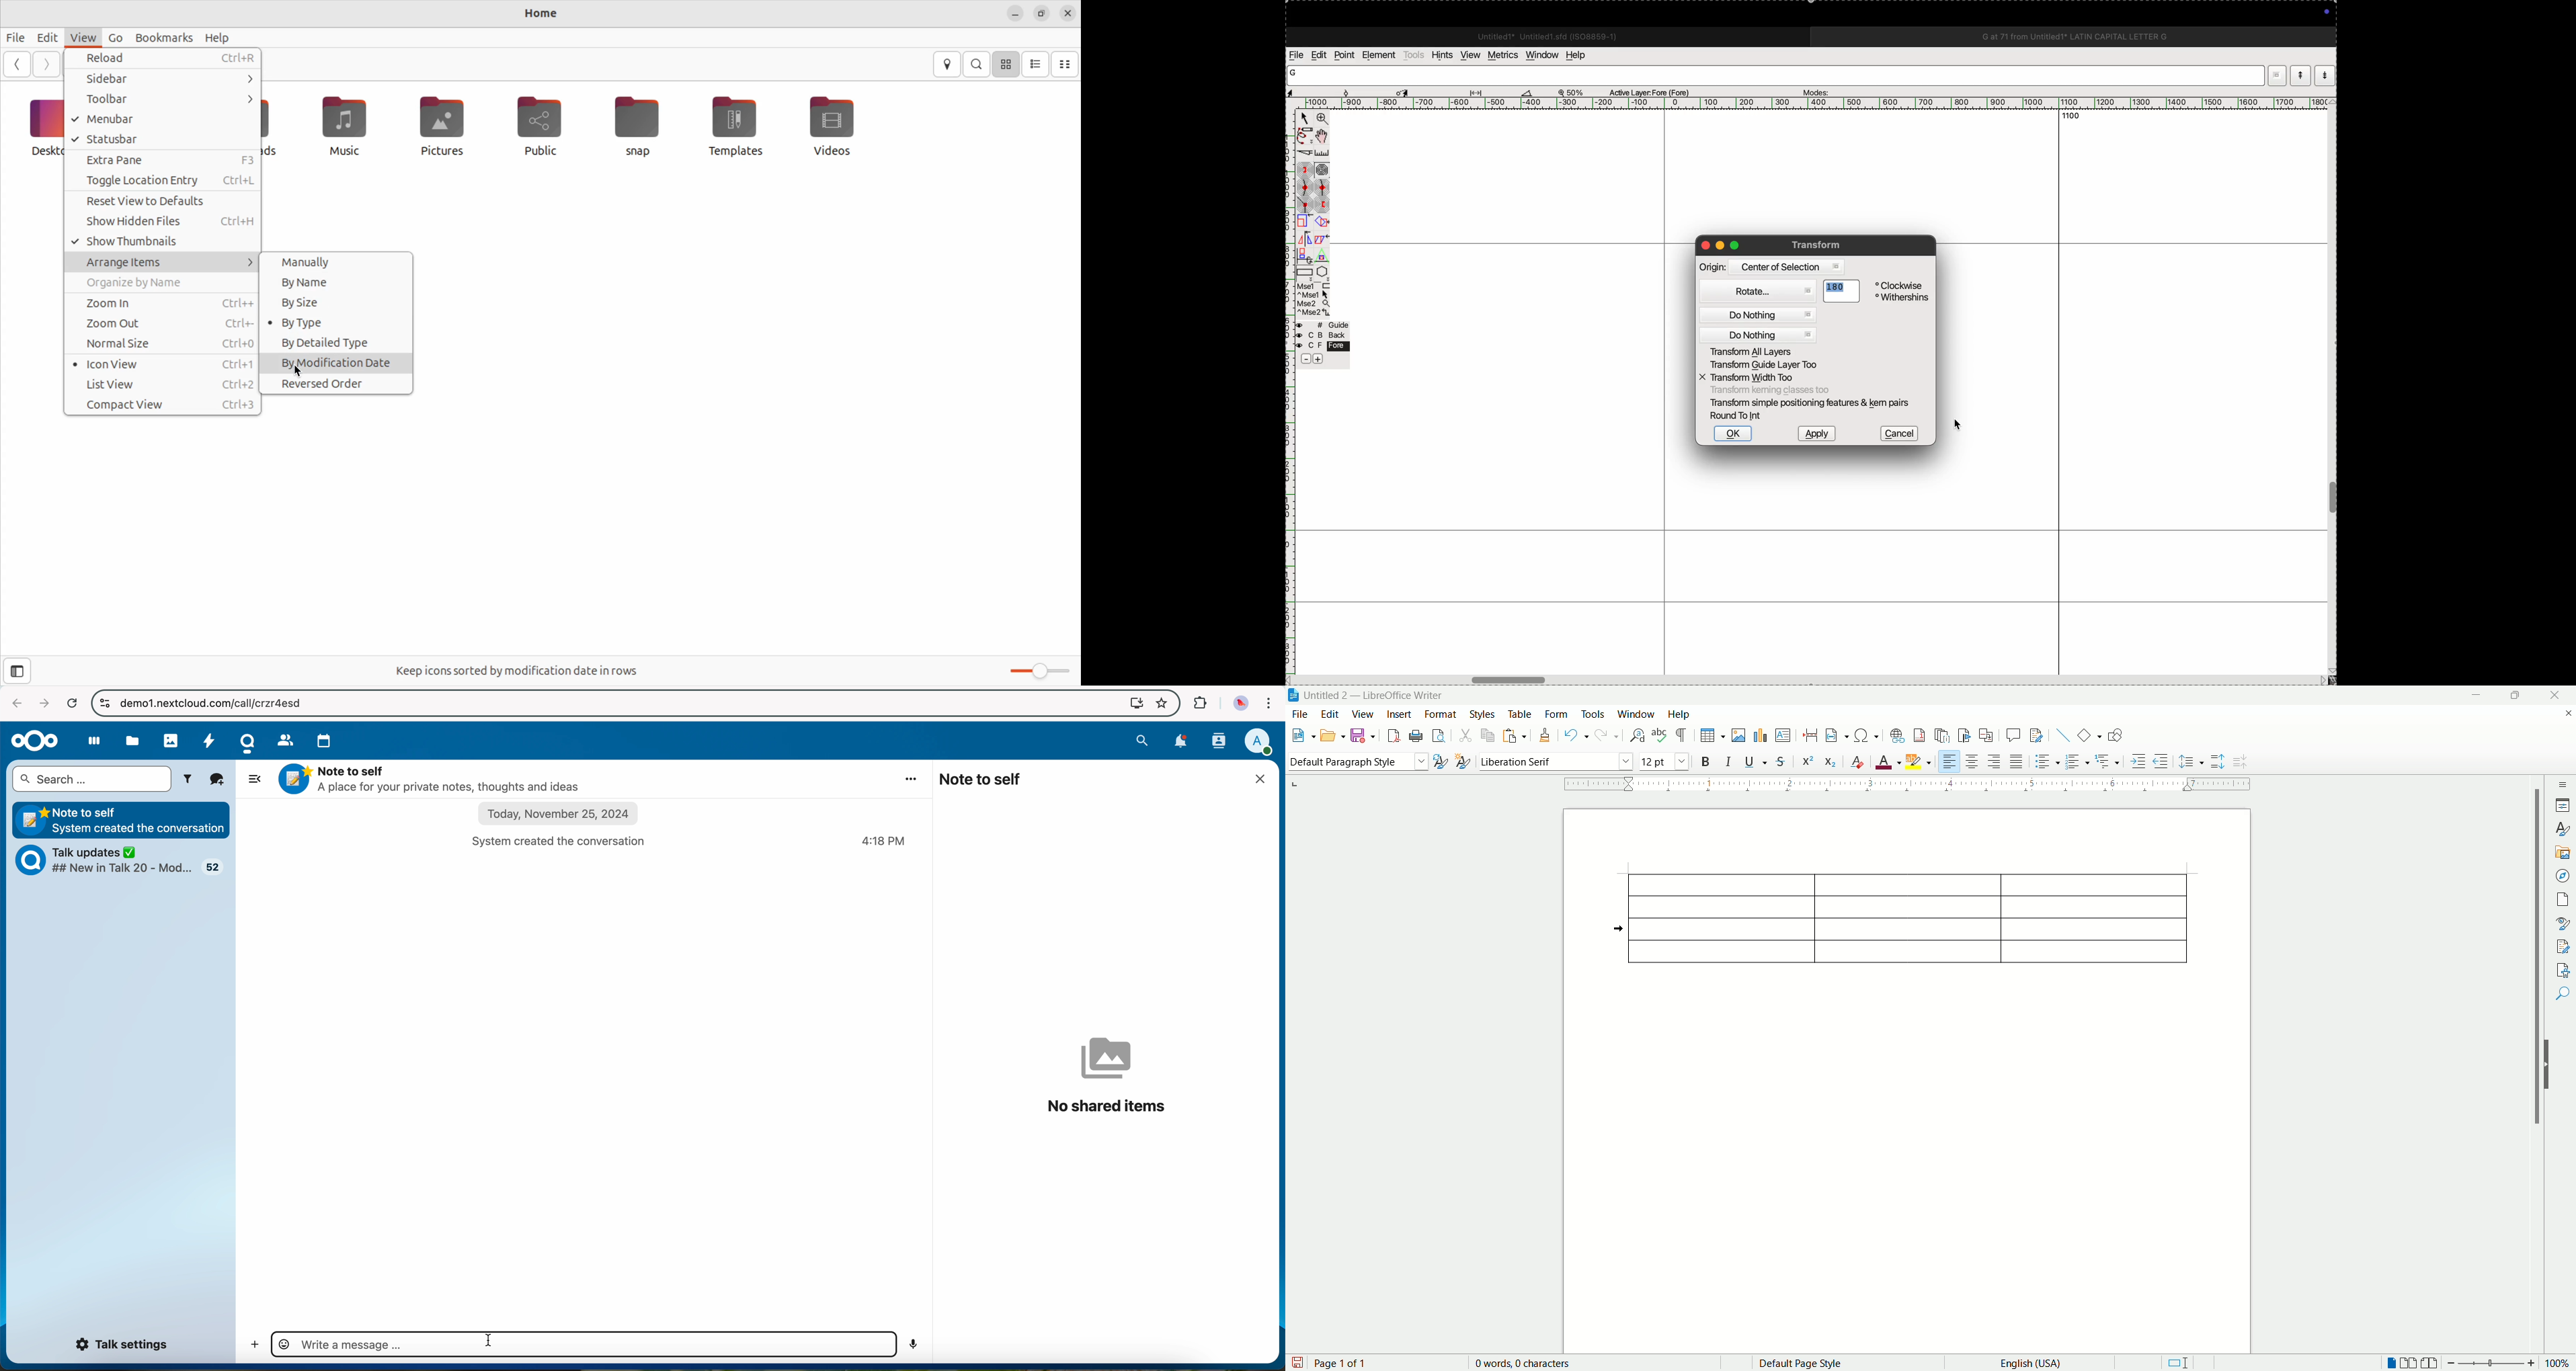 The height and width of the screenshot is (1372, 2576). I want to click on Talk settings, so click(124, 1345).